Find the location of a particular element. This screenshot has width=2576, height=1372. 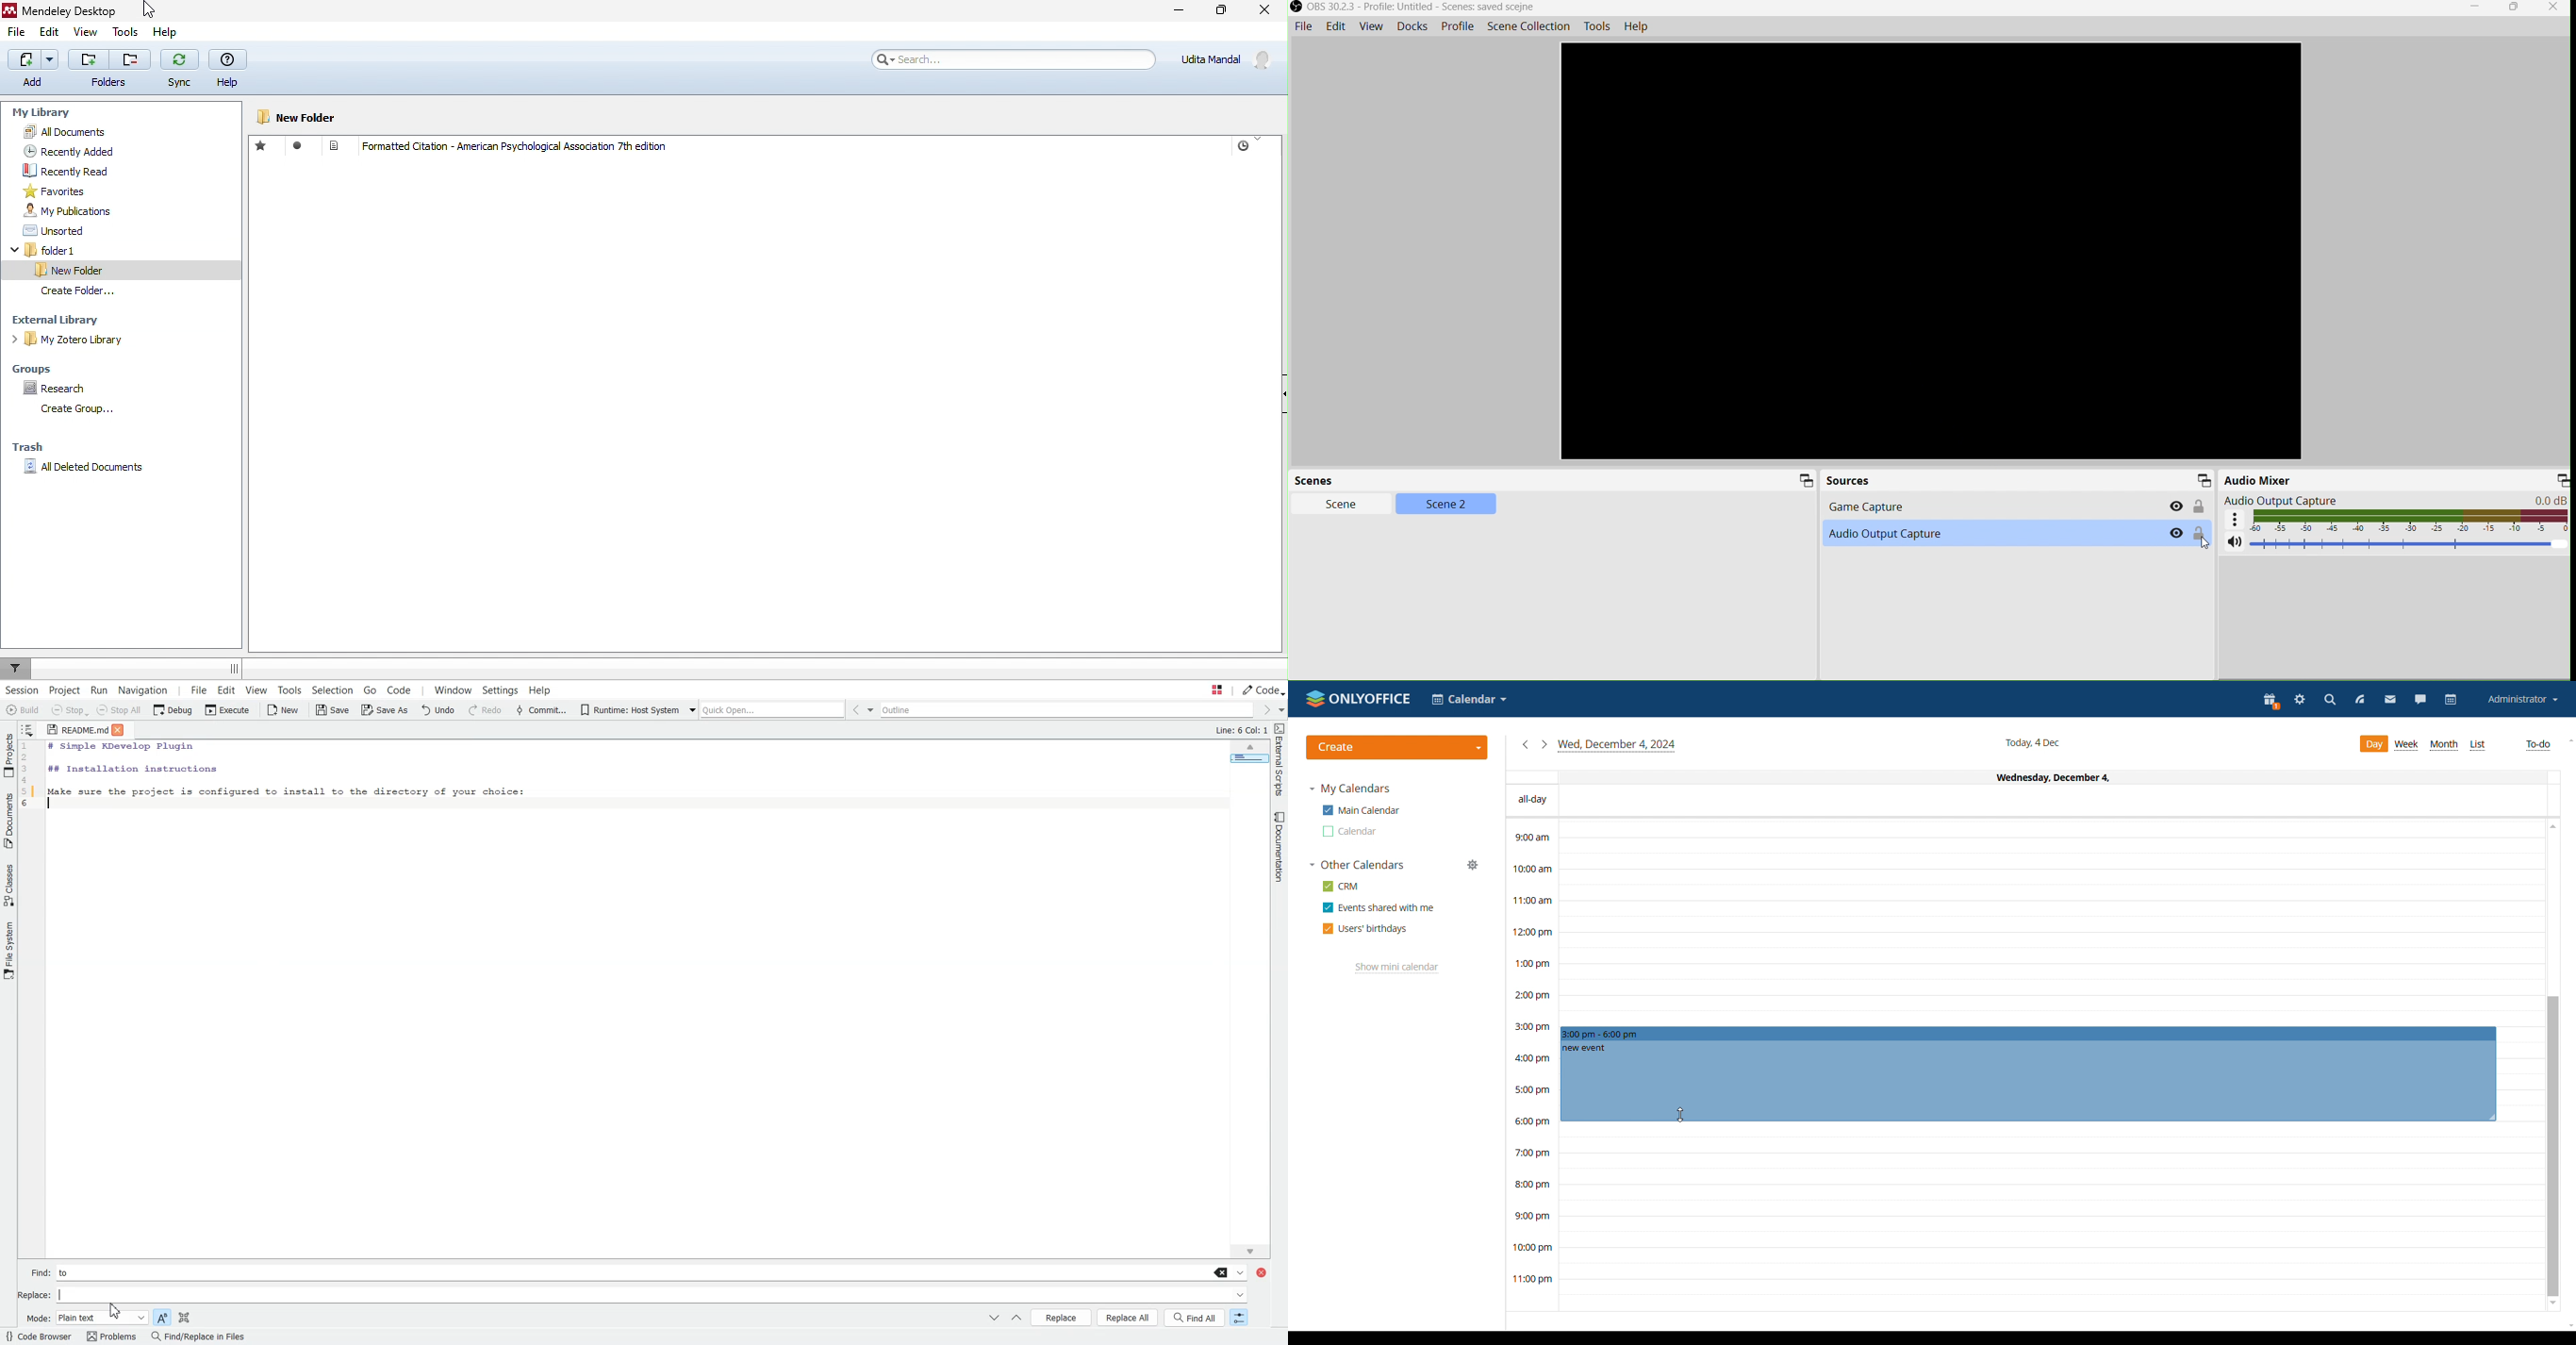

help is located at coordinates (228, 69).